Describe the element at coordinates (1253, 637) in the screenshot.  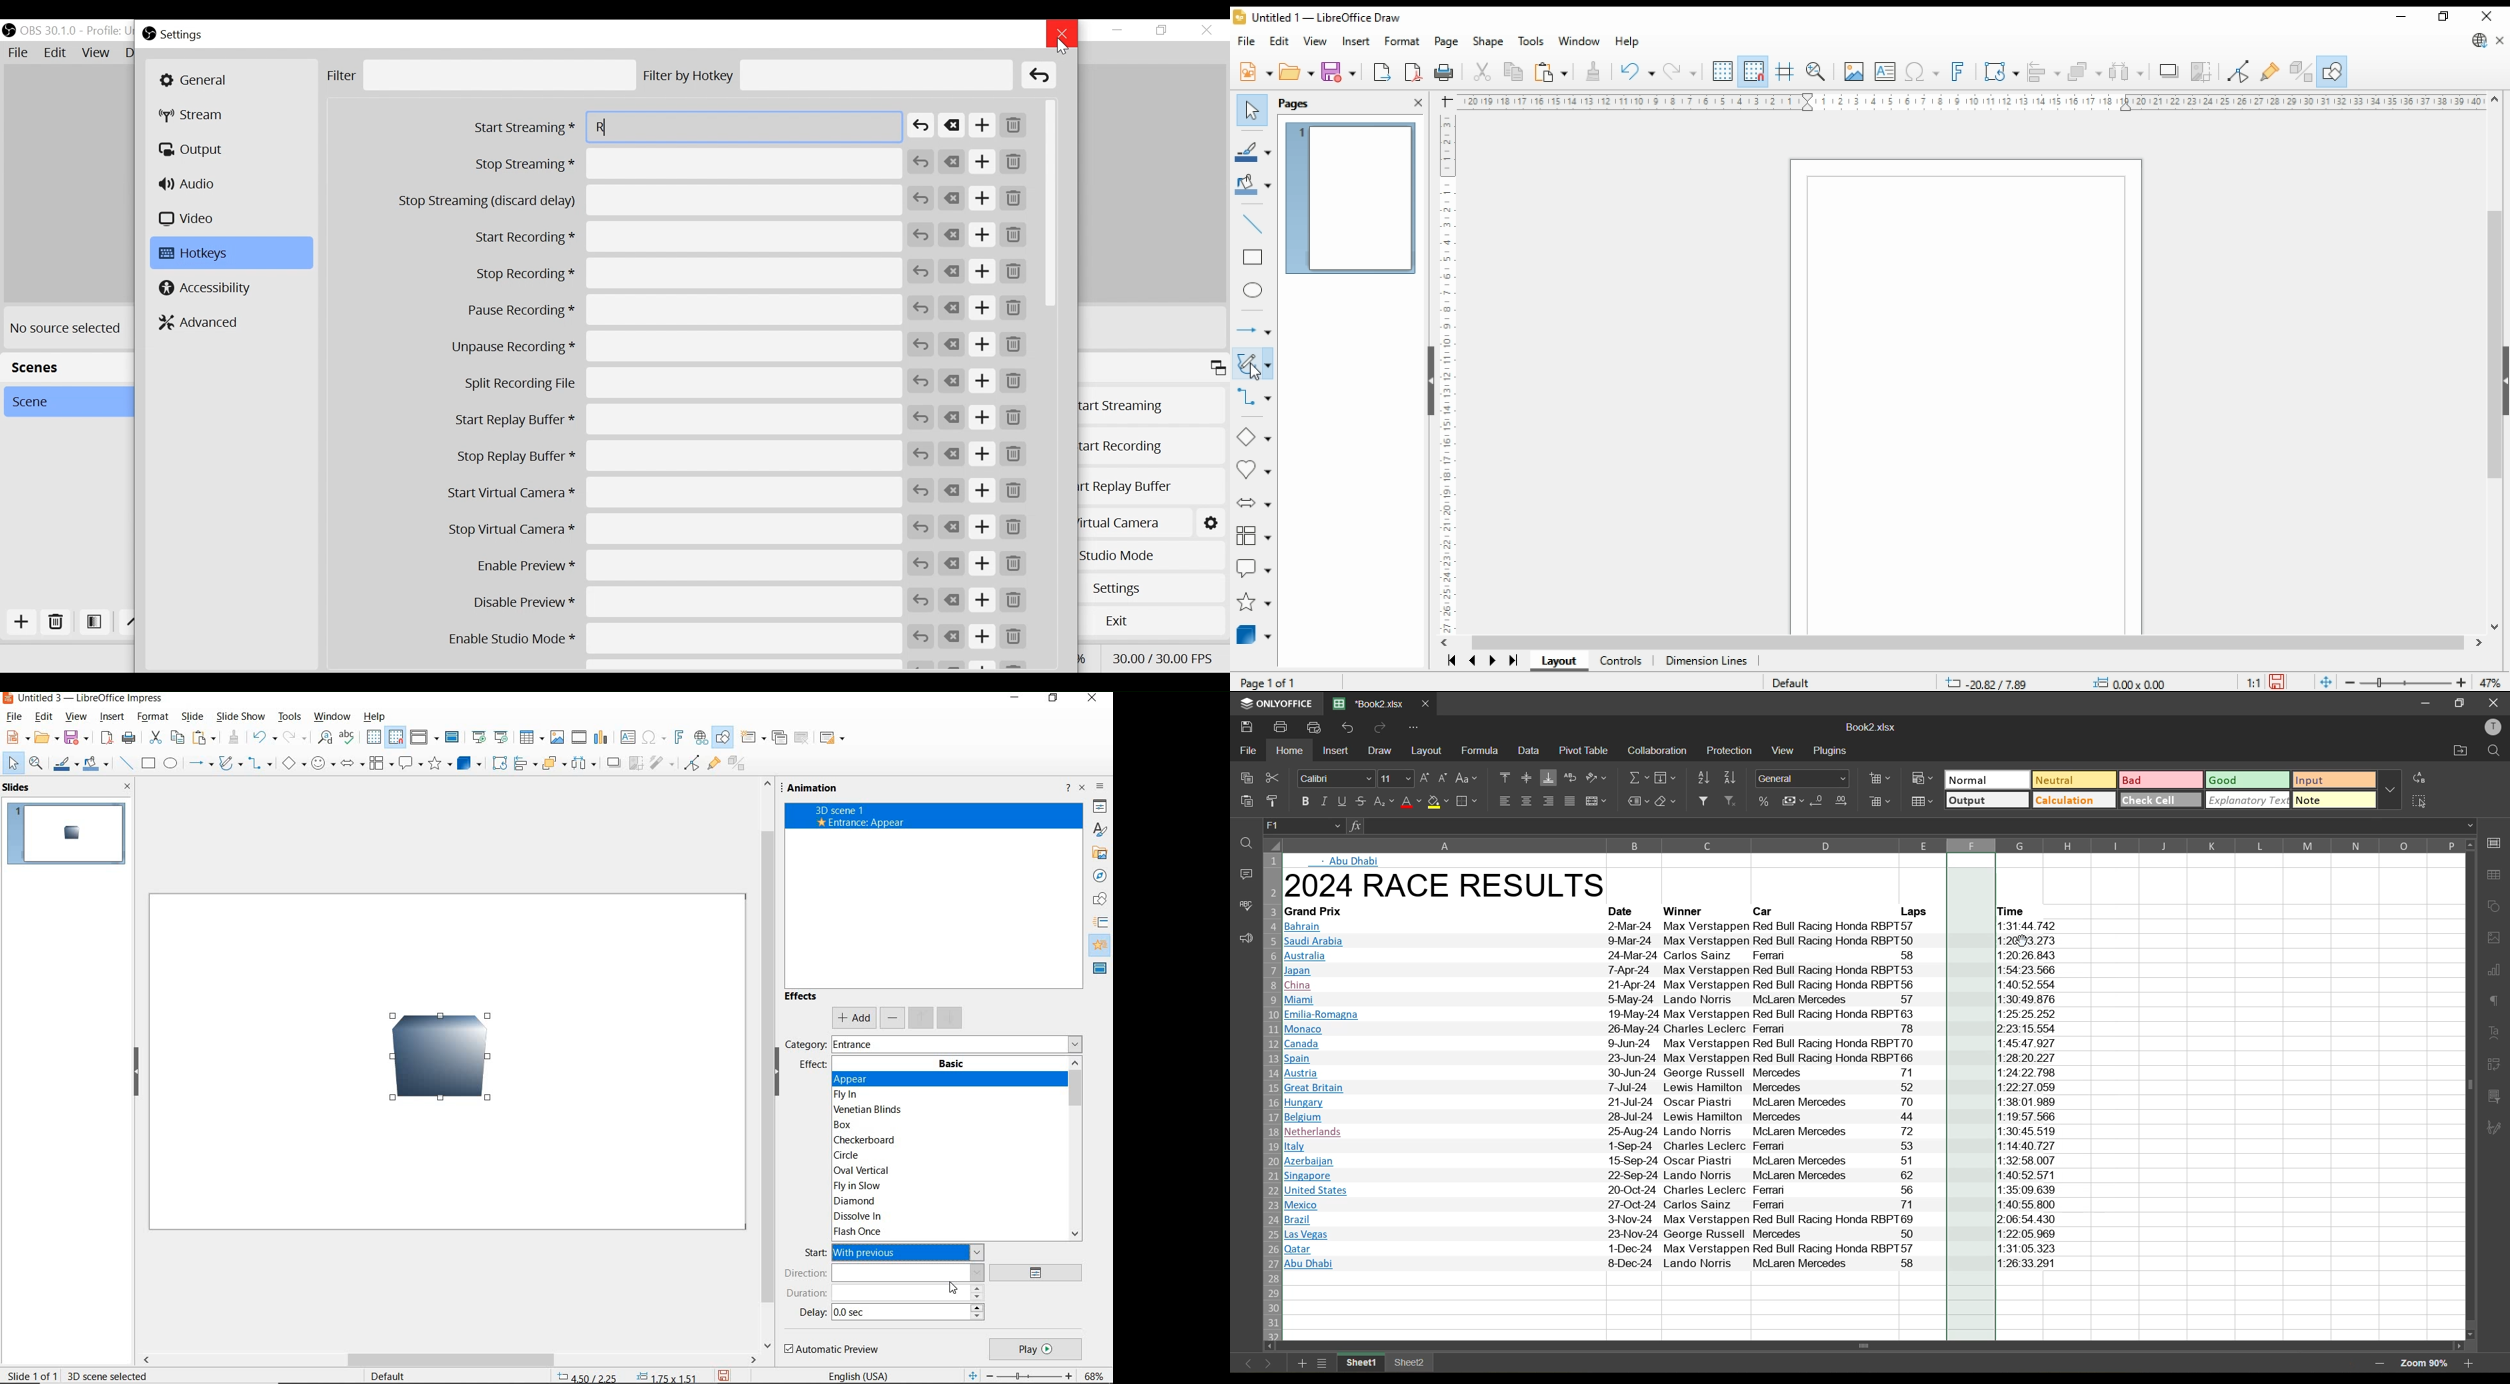
I see `3D objects` at that location.